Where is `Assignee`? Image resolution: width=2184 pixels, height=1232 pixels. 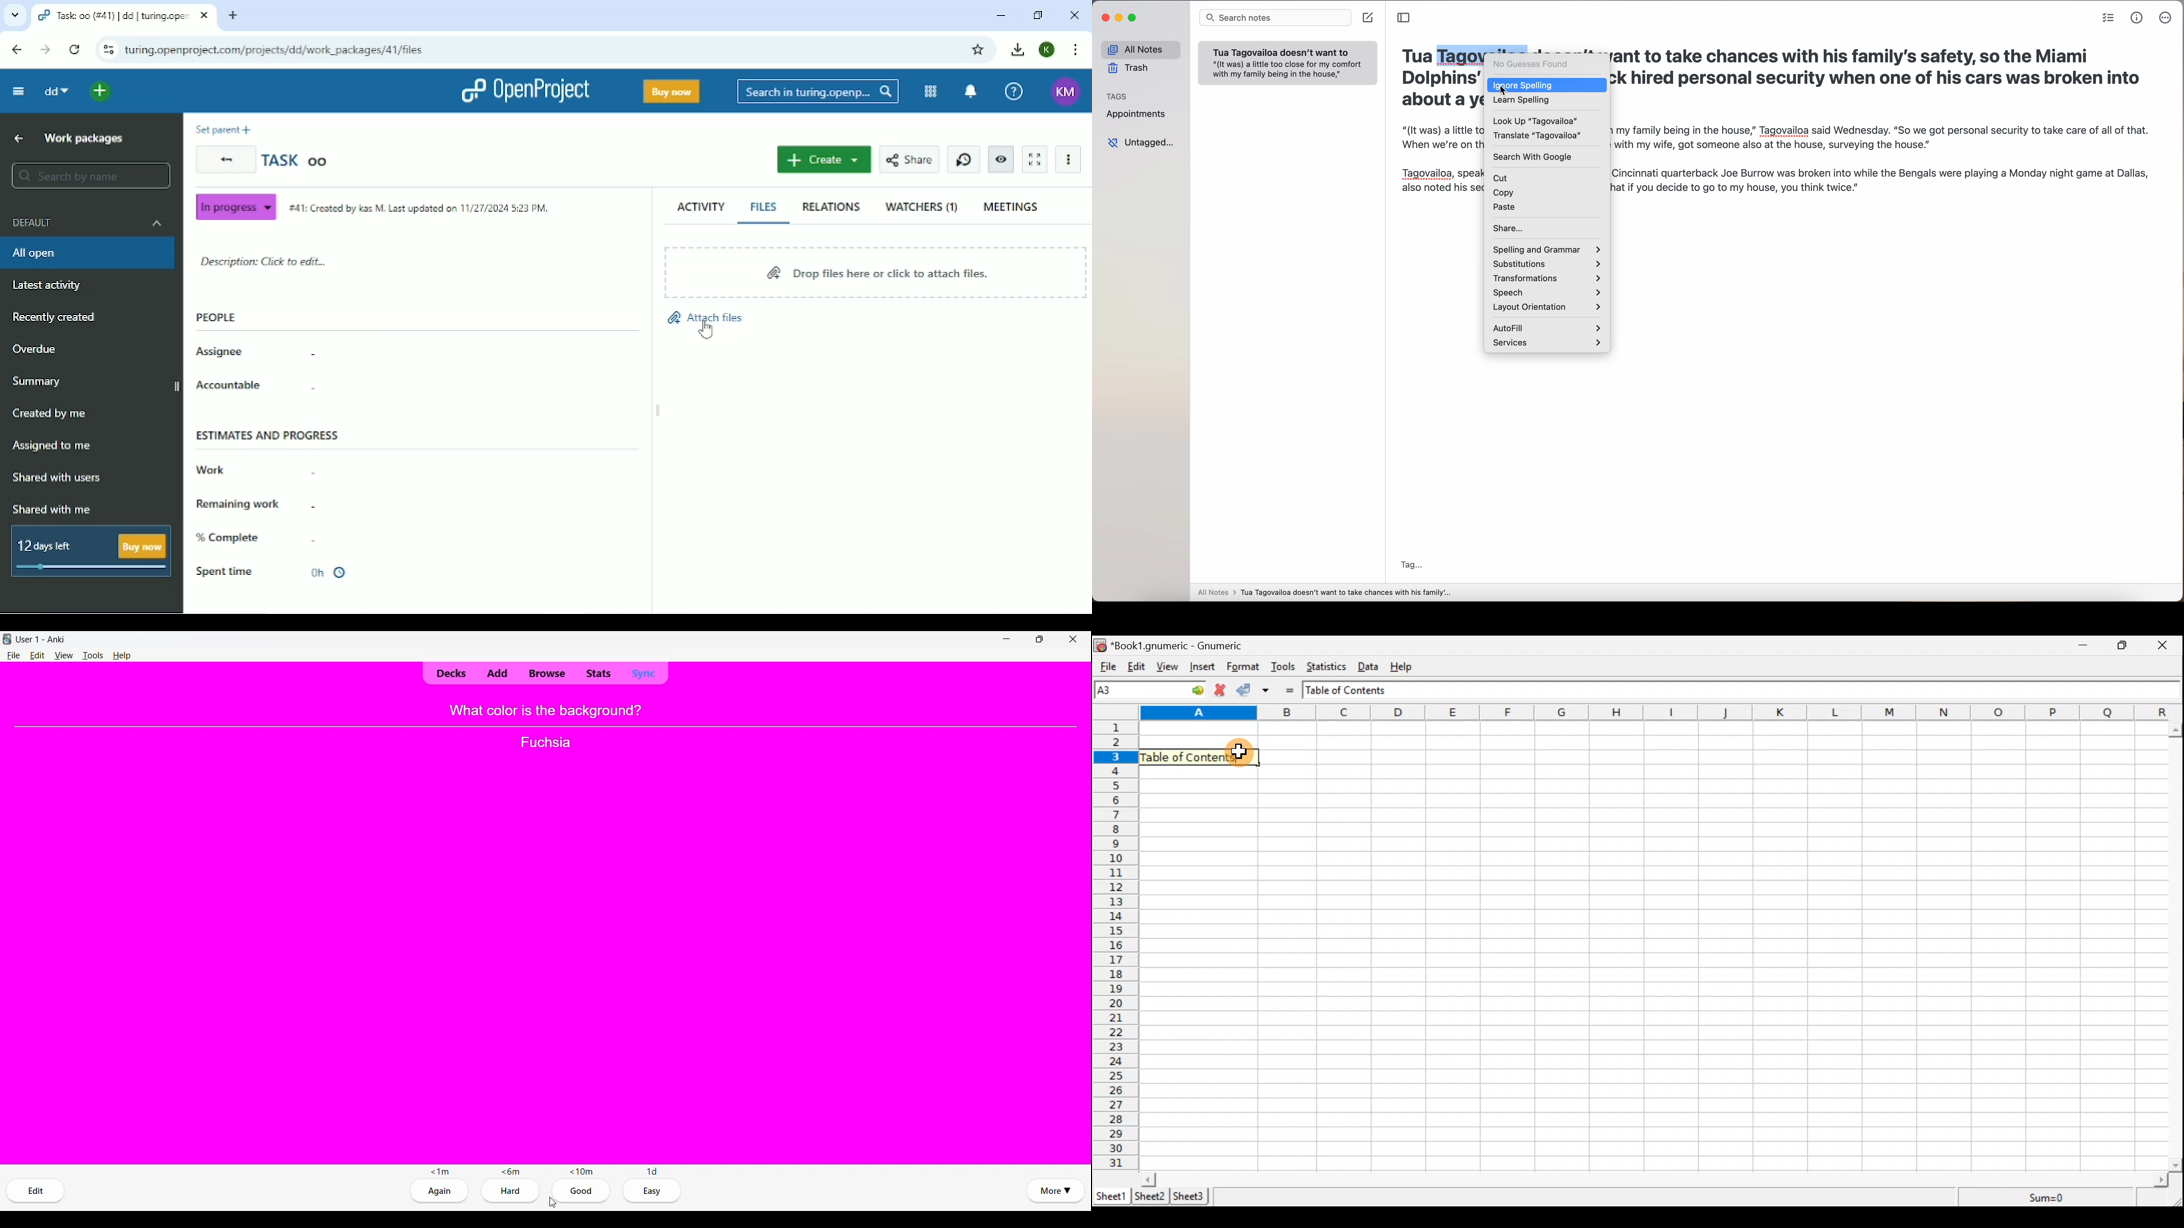 Assignee is located at coordinates (222, 352).